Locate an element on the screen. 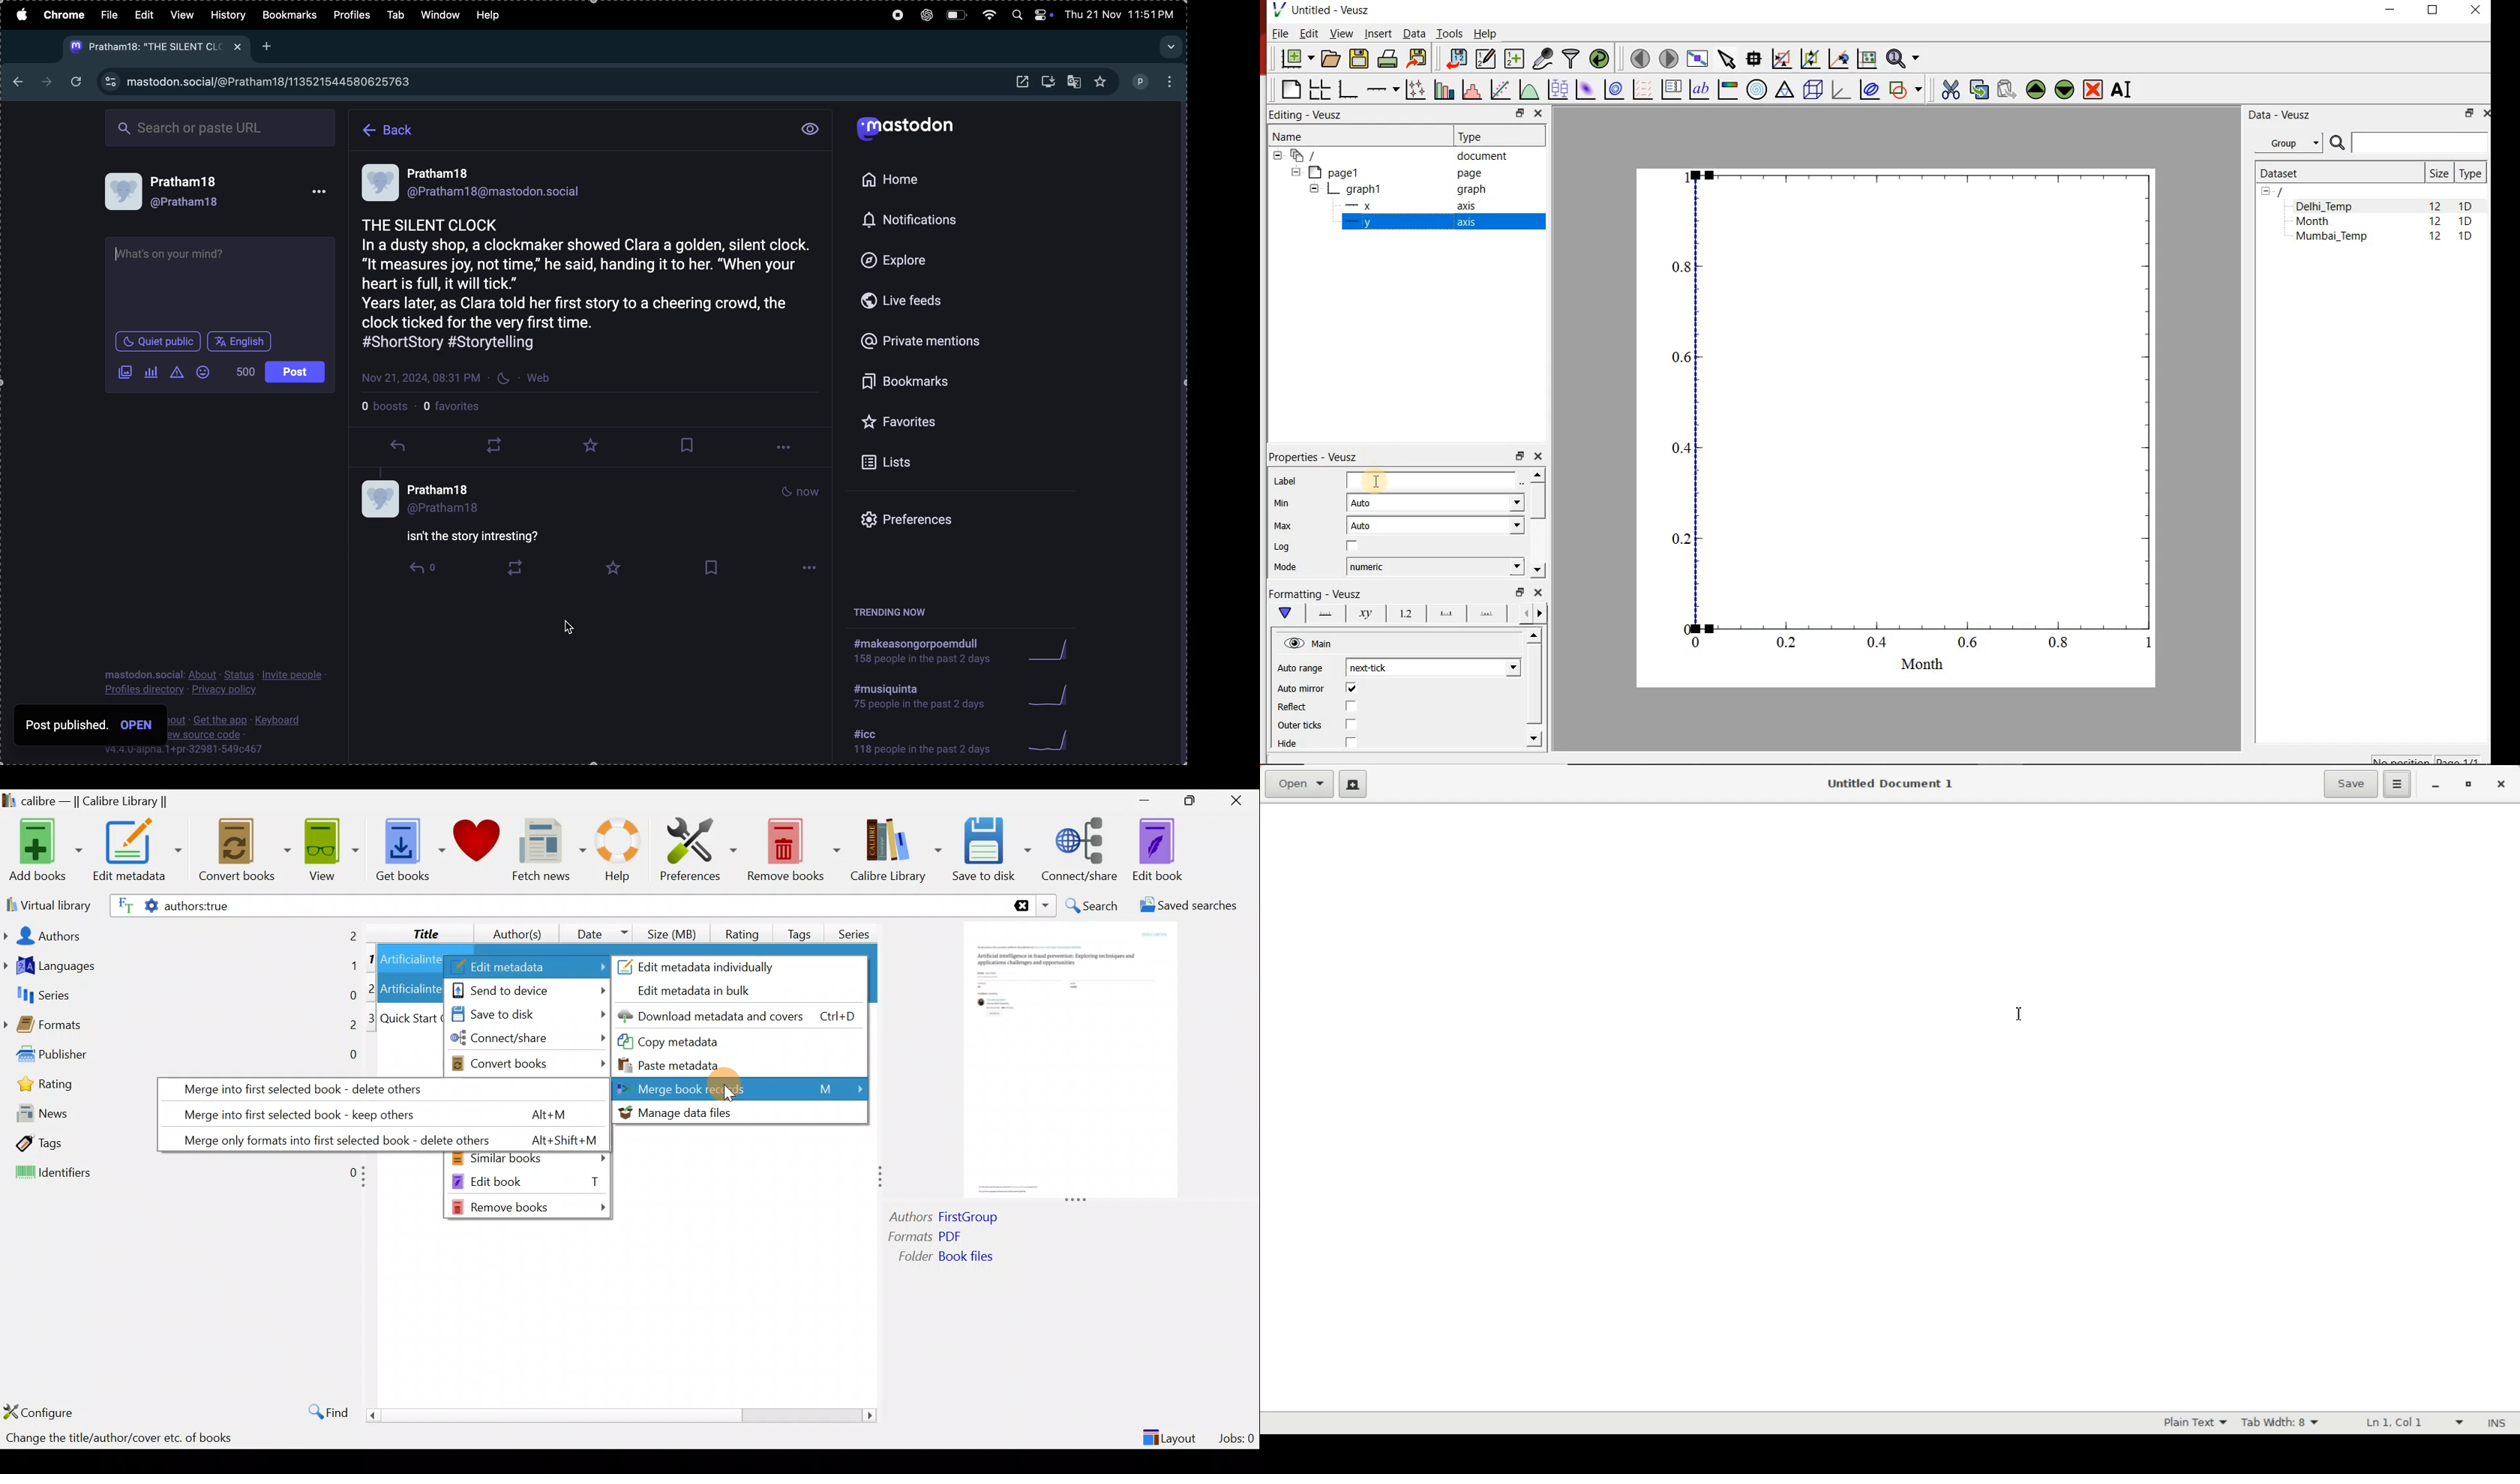  Jobs: 0 is located at coordinates (1238, 1435).